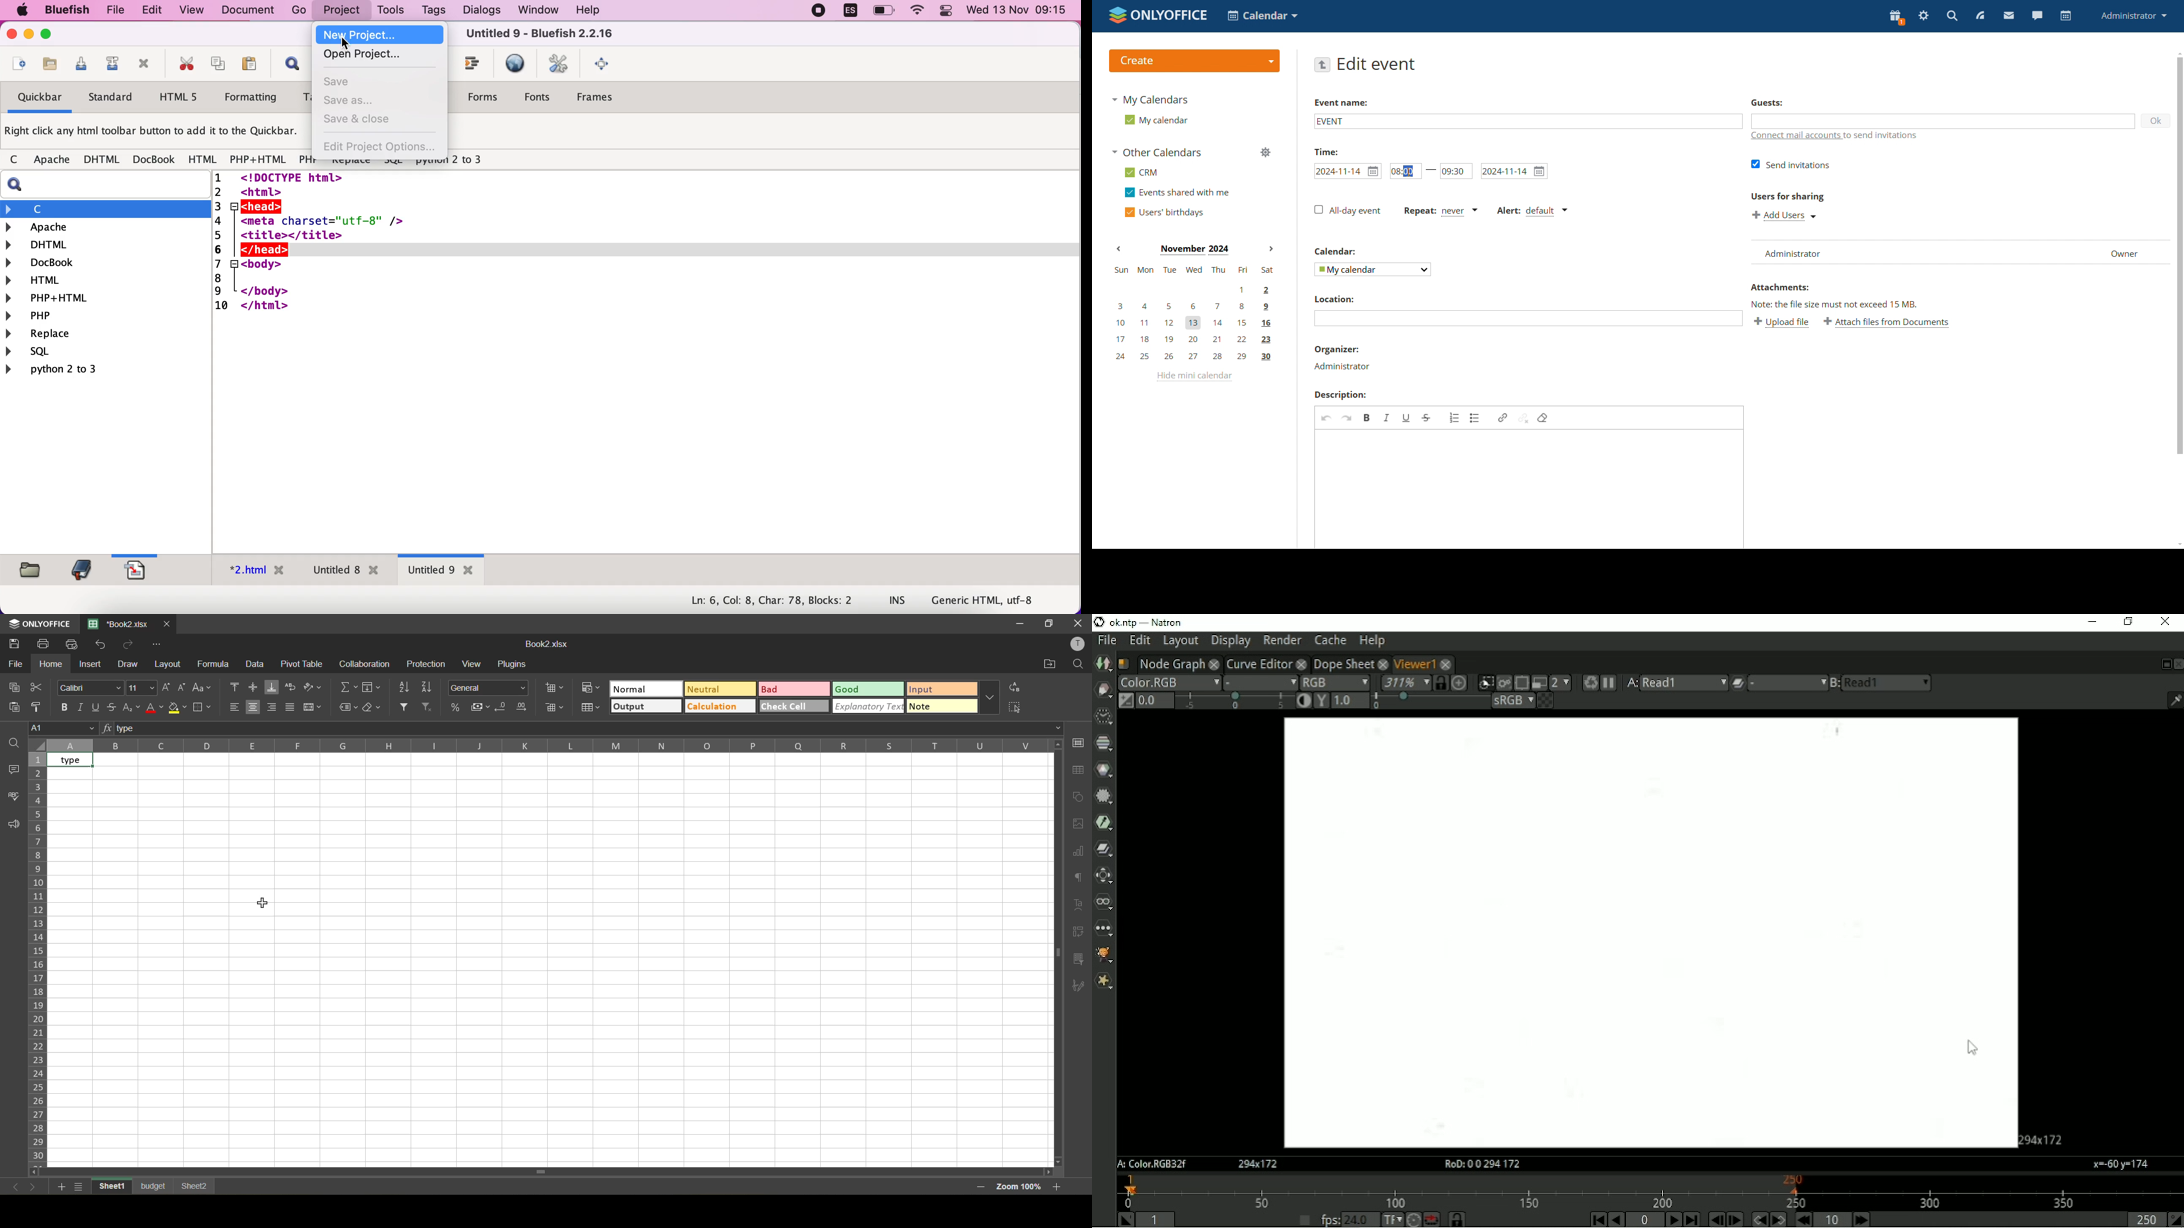 The height and width of the screenshot is (1232, 2184). Describe the element at coordinates (557, 688) in the screenshot. I see `insert cells` at that location.